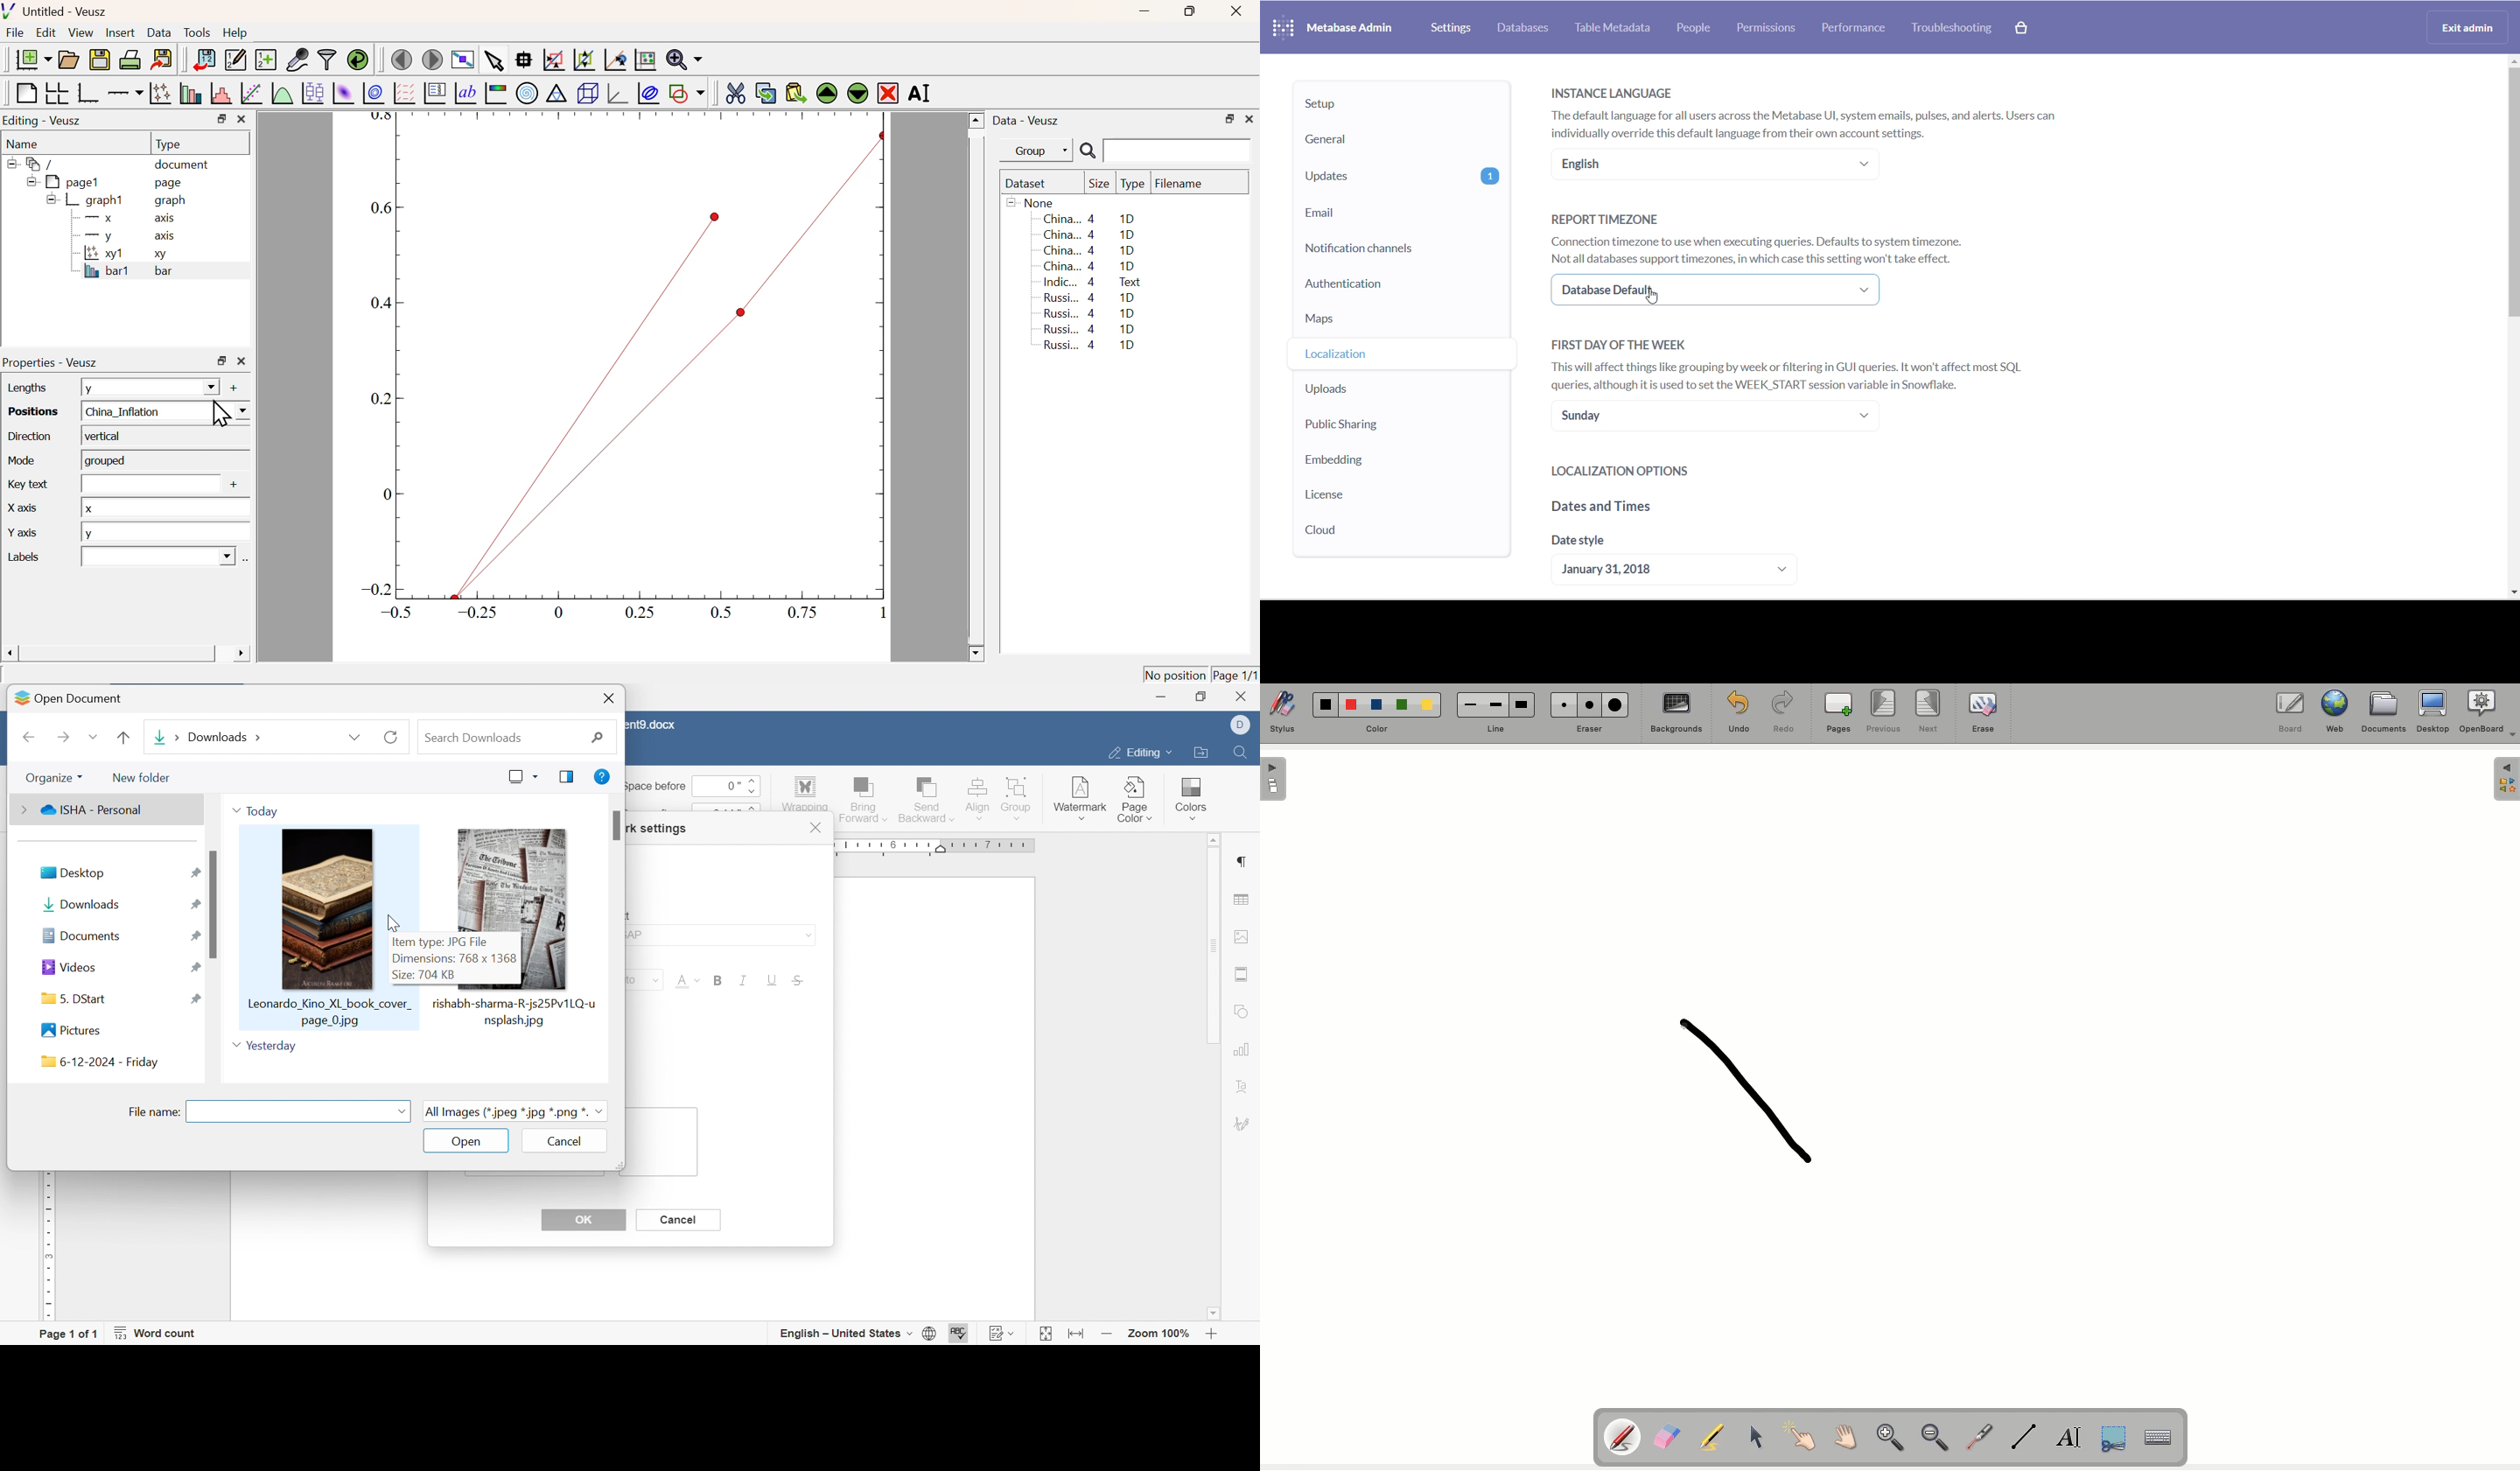  I want to click on EXIT ADMIN, so click(2471, 26).